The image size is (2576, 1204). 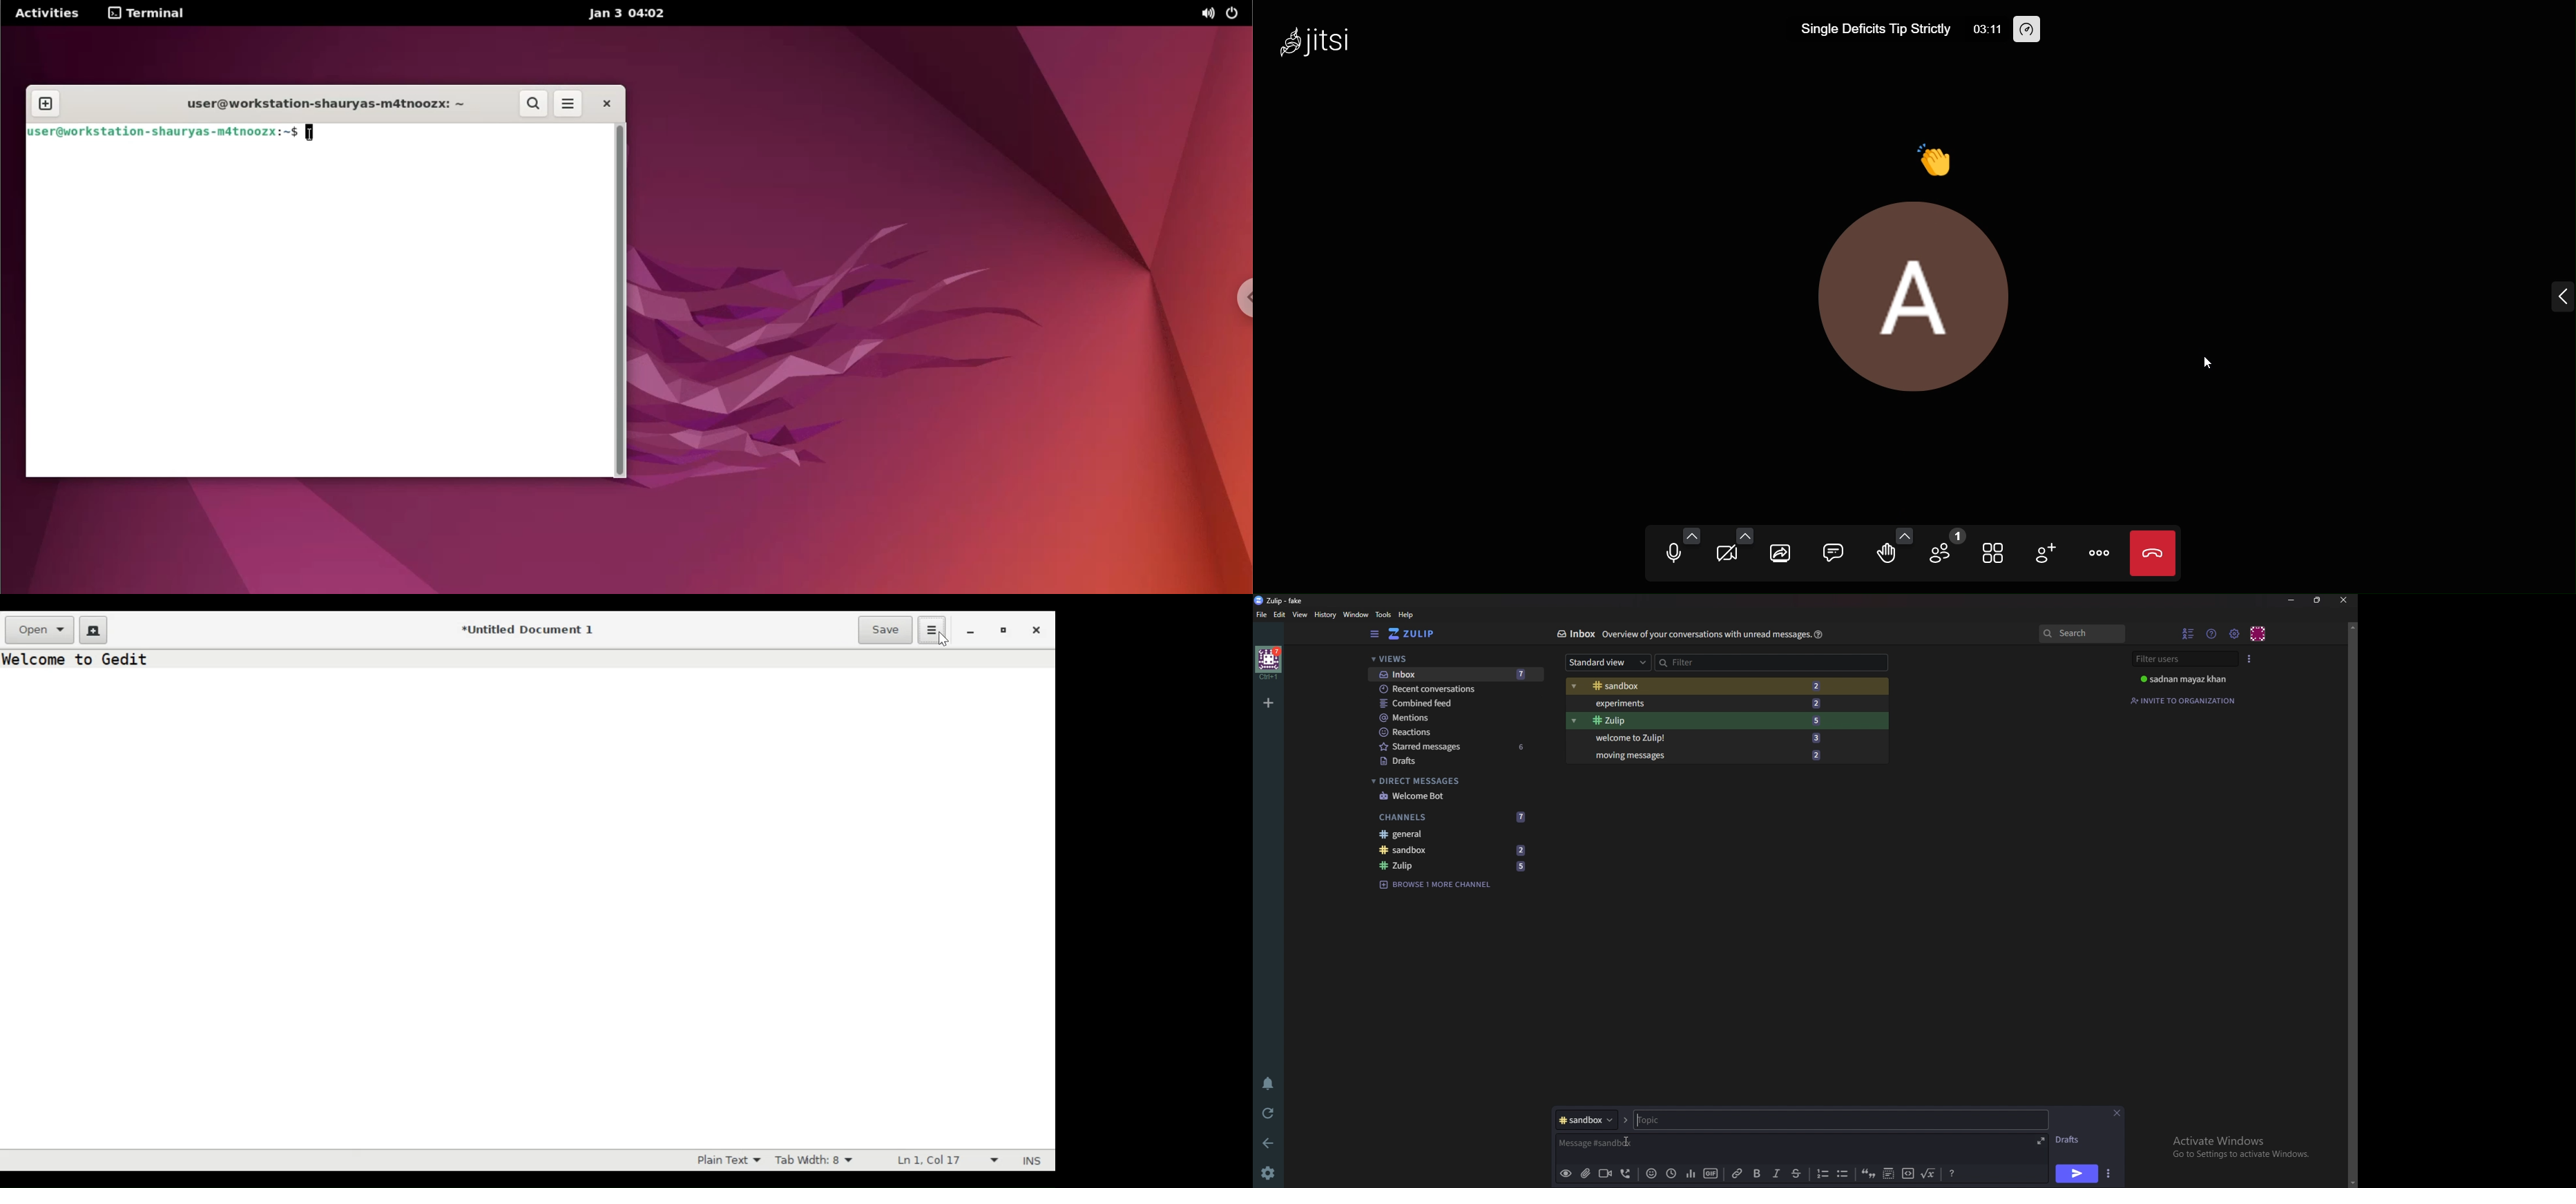 What do you see at coordinates (1881, 557) in the screenshot?
I see `raise your hand` at bounding box center [1881, 557].